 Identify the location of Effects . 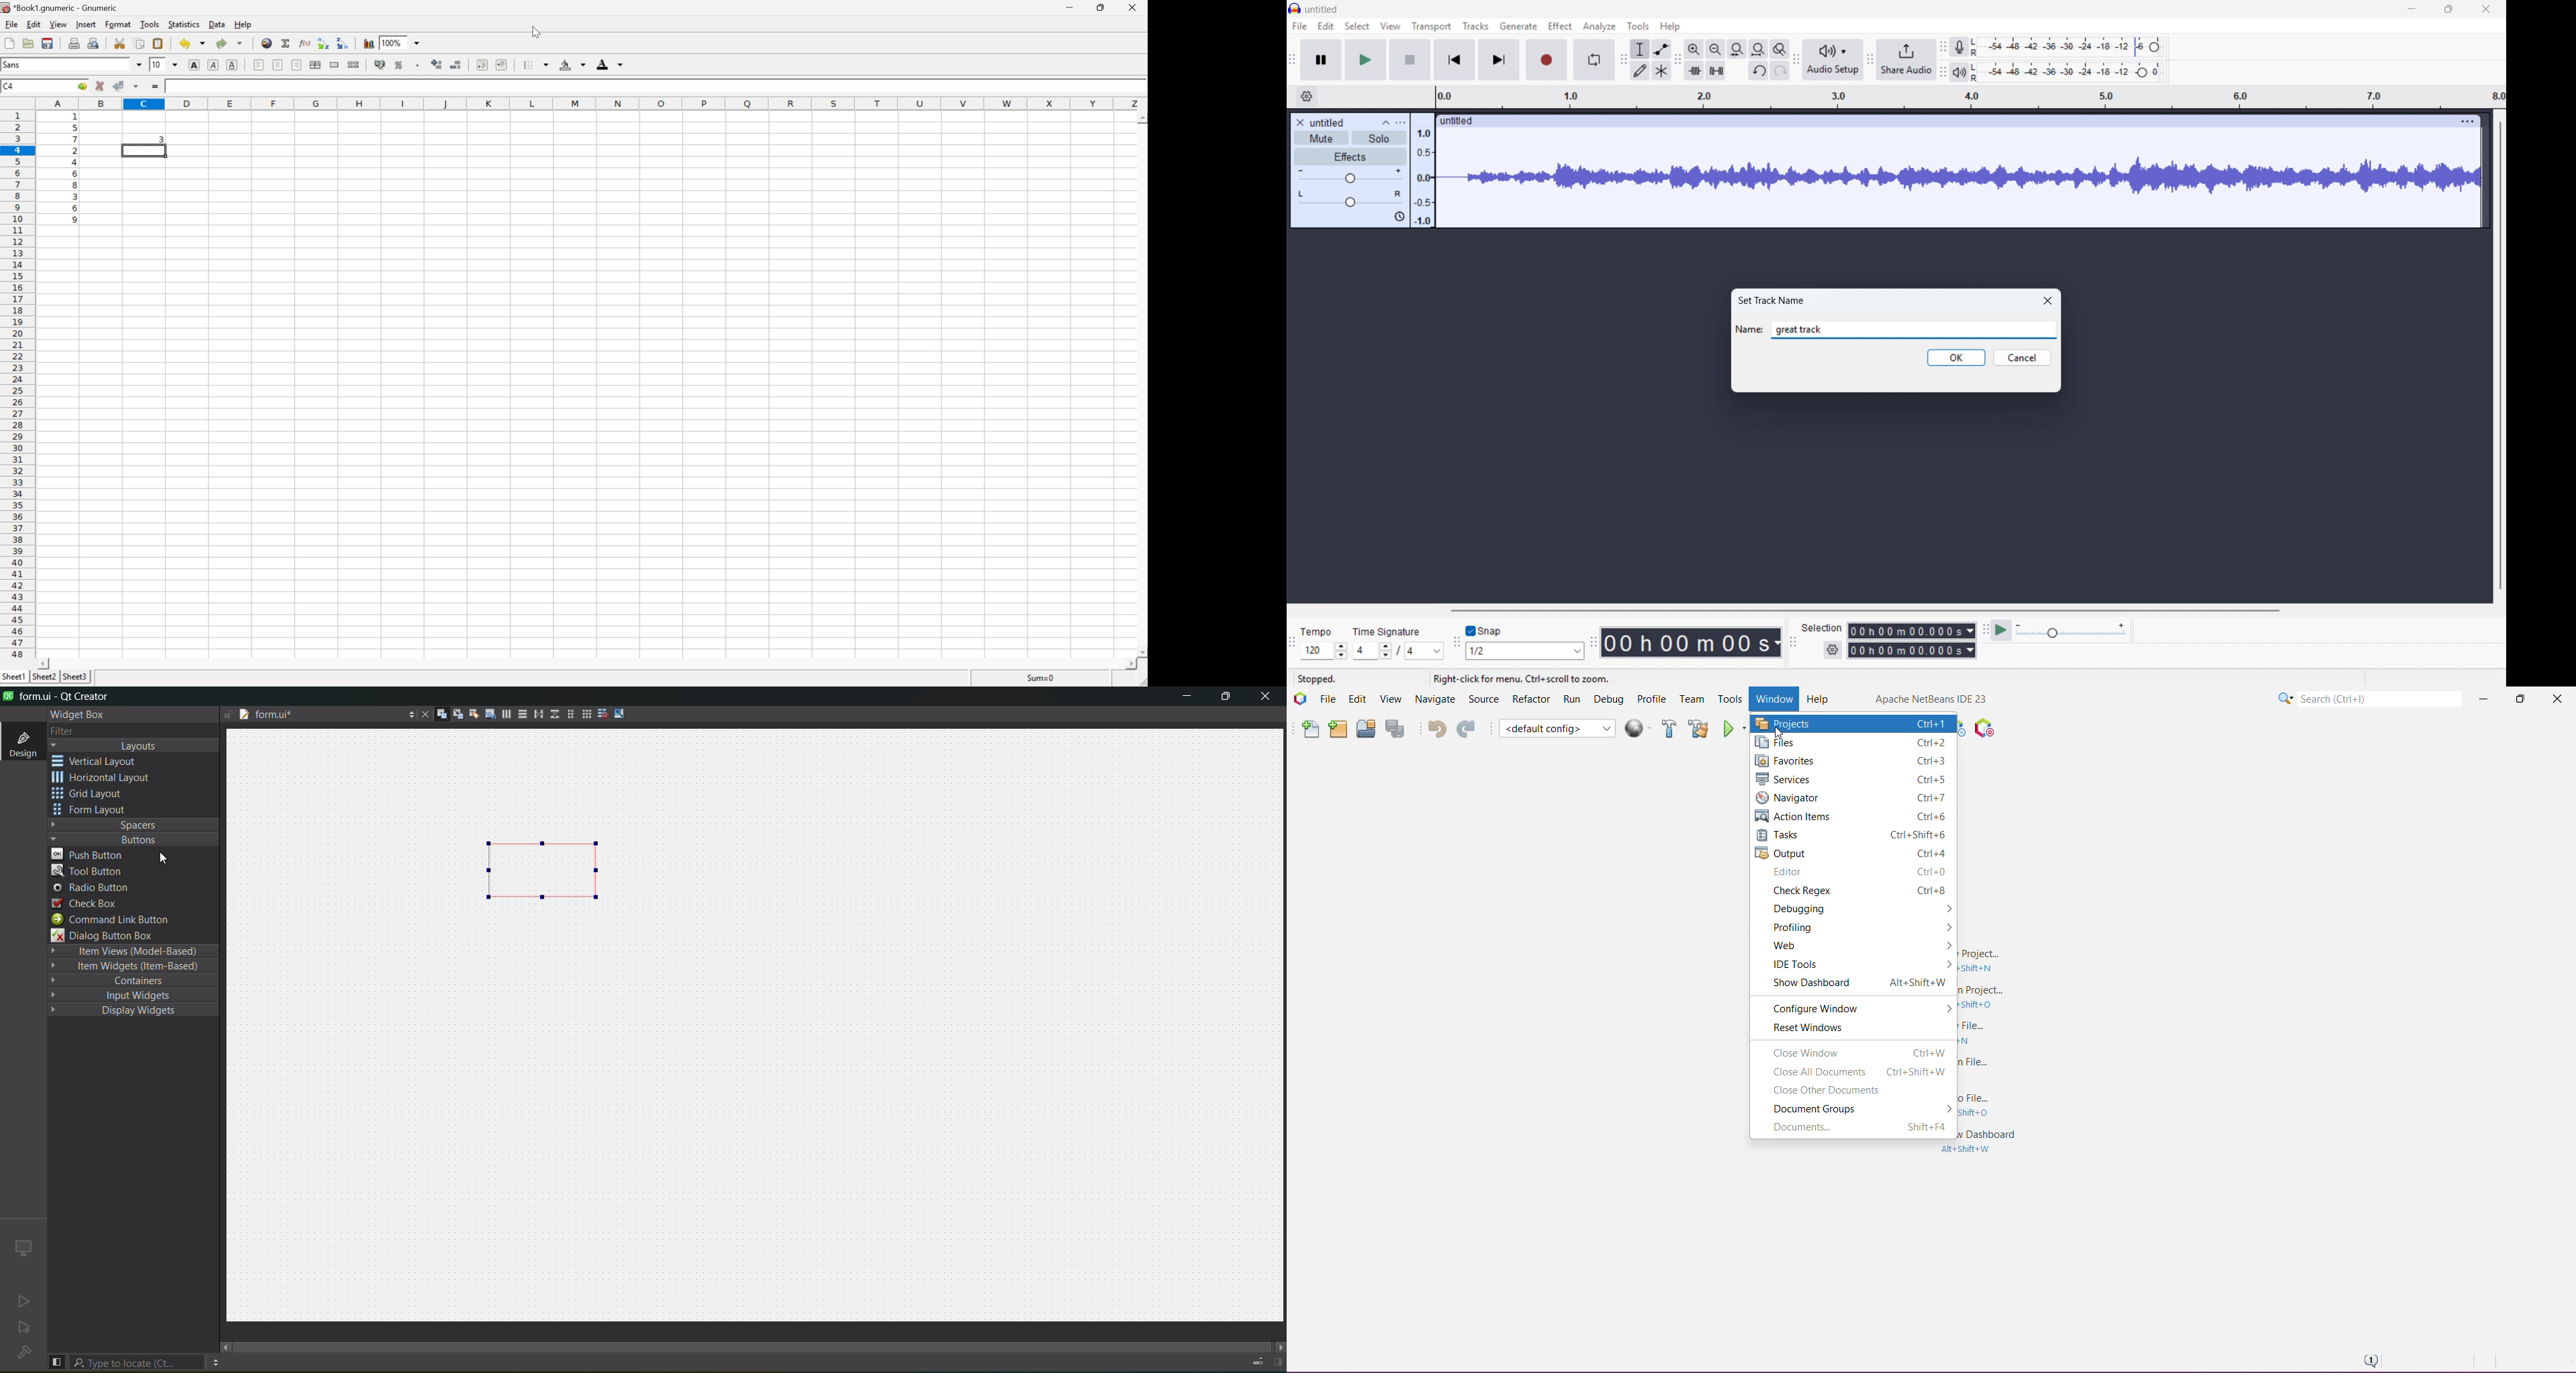
(1350, 156).